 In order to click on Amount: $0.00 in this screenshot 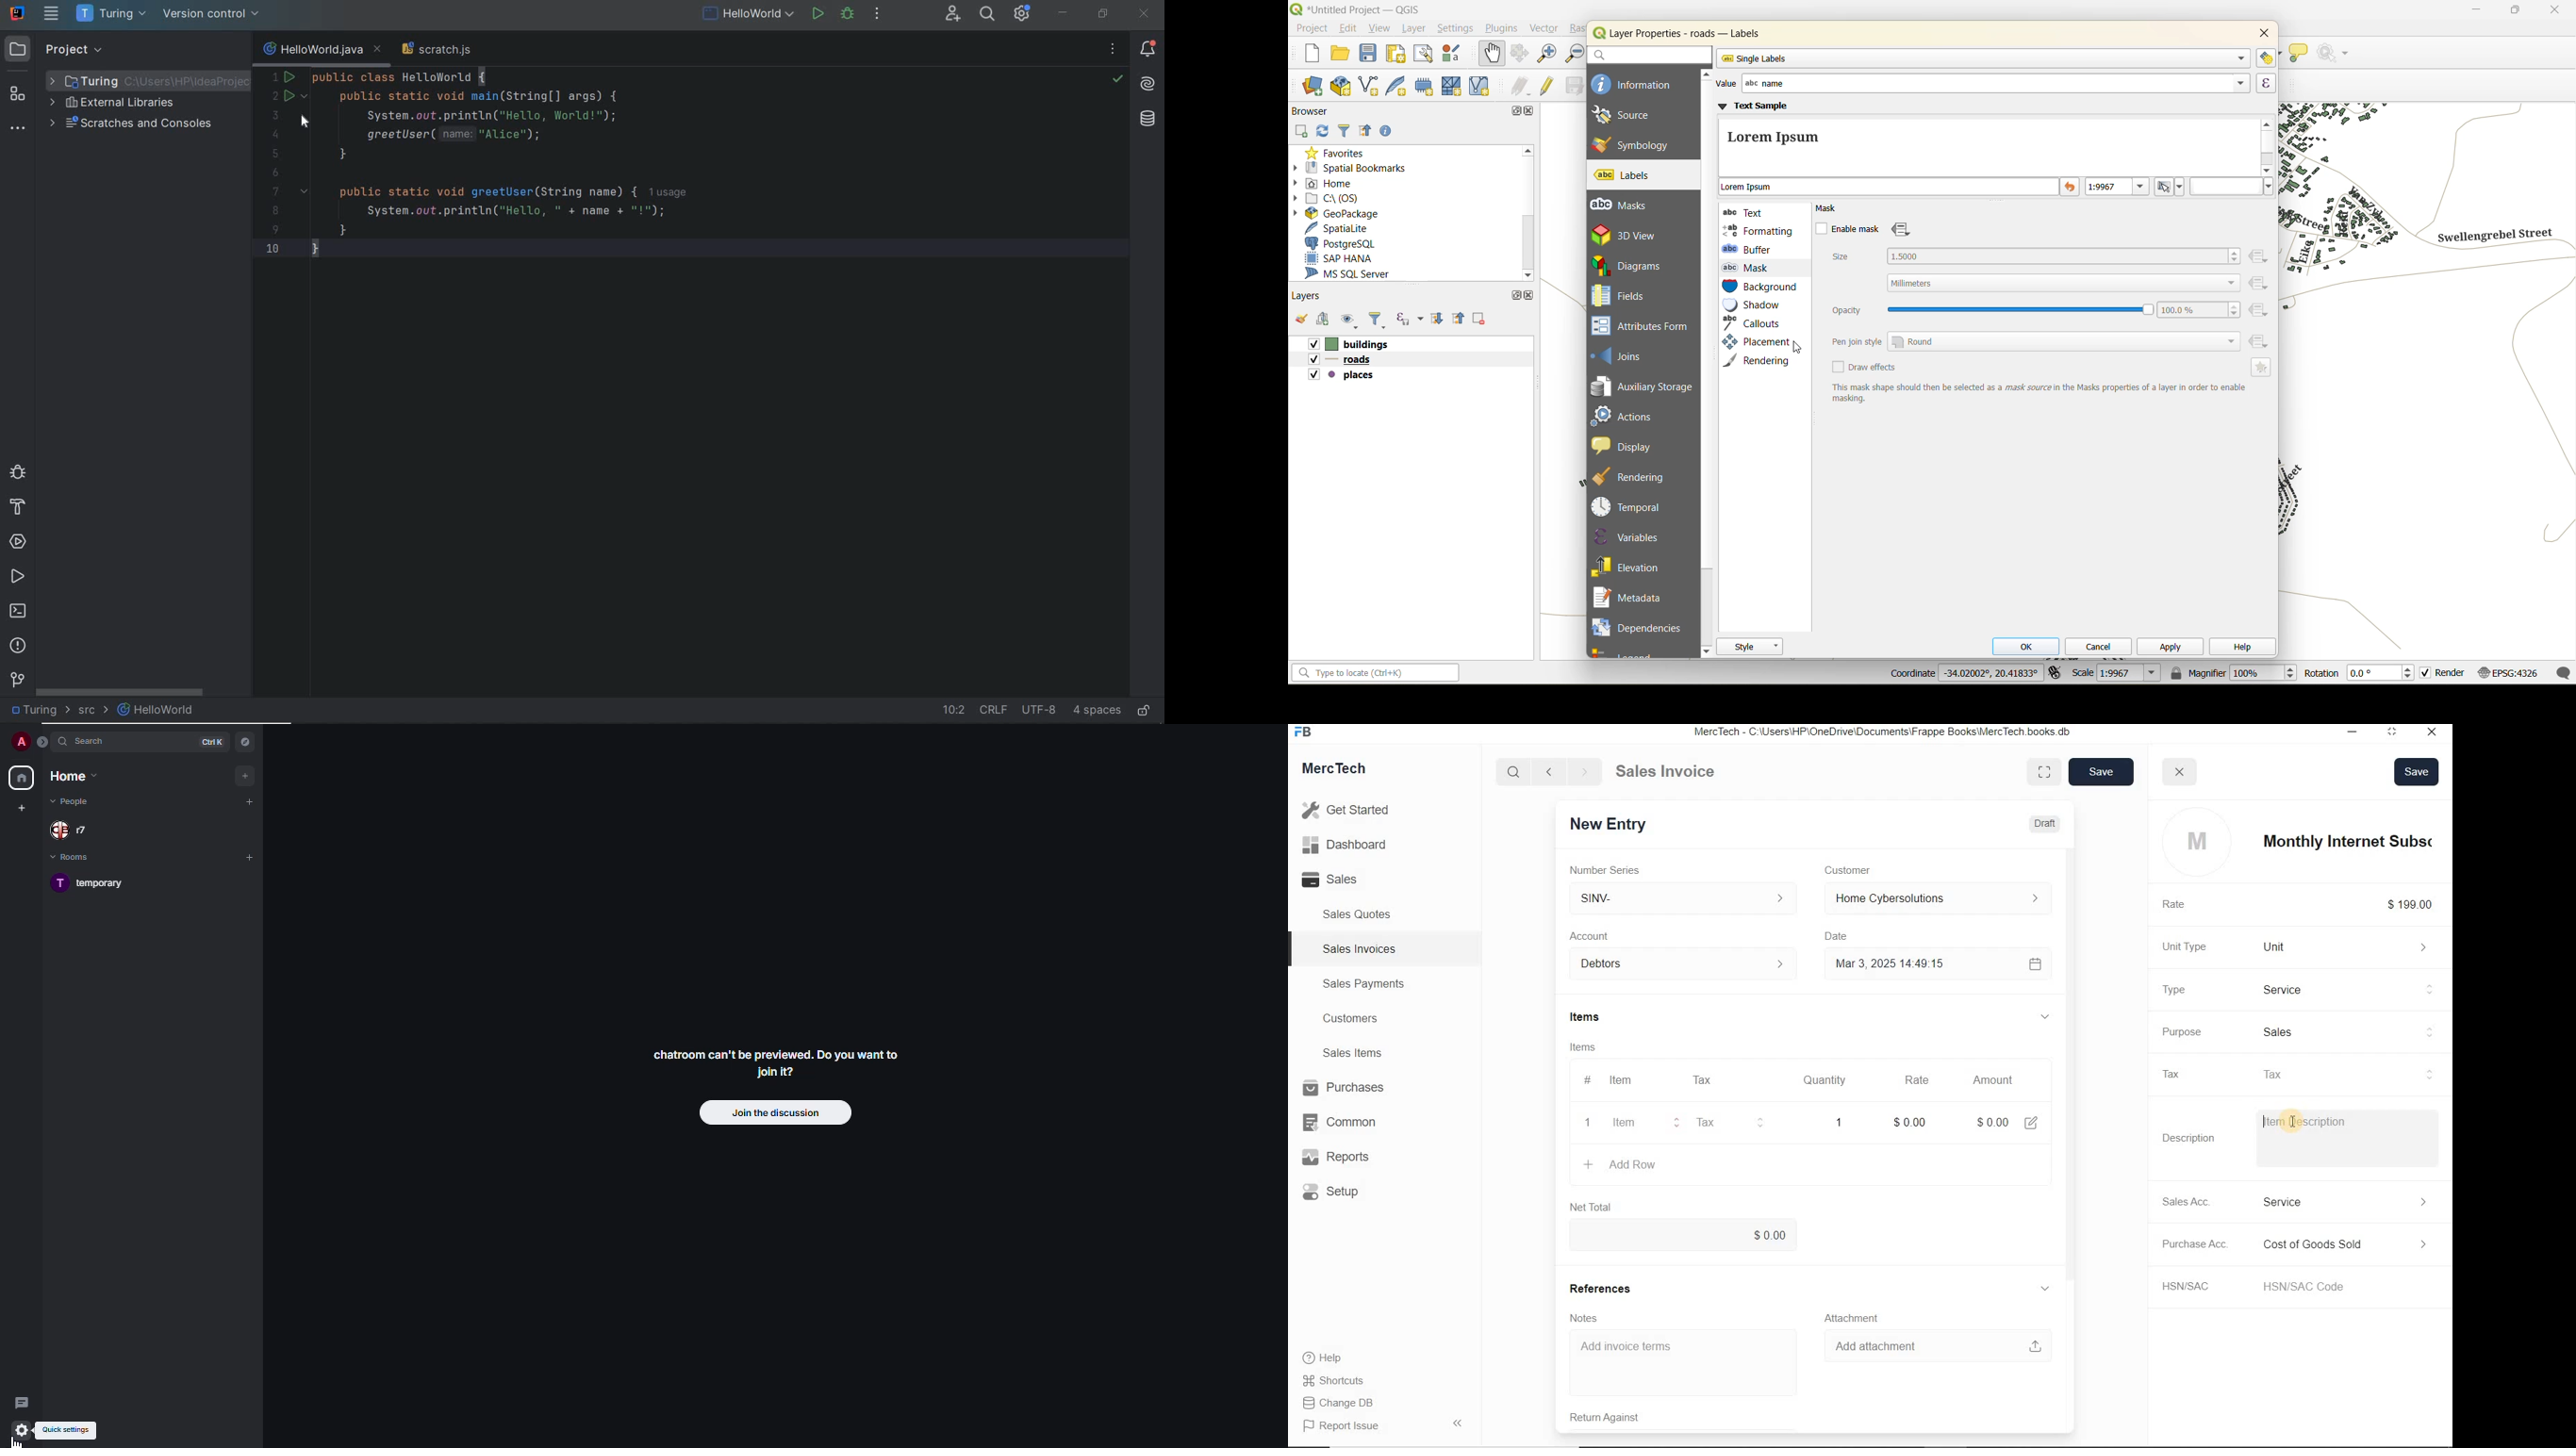, I will do `click(1989, 1121)`.